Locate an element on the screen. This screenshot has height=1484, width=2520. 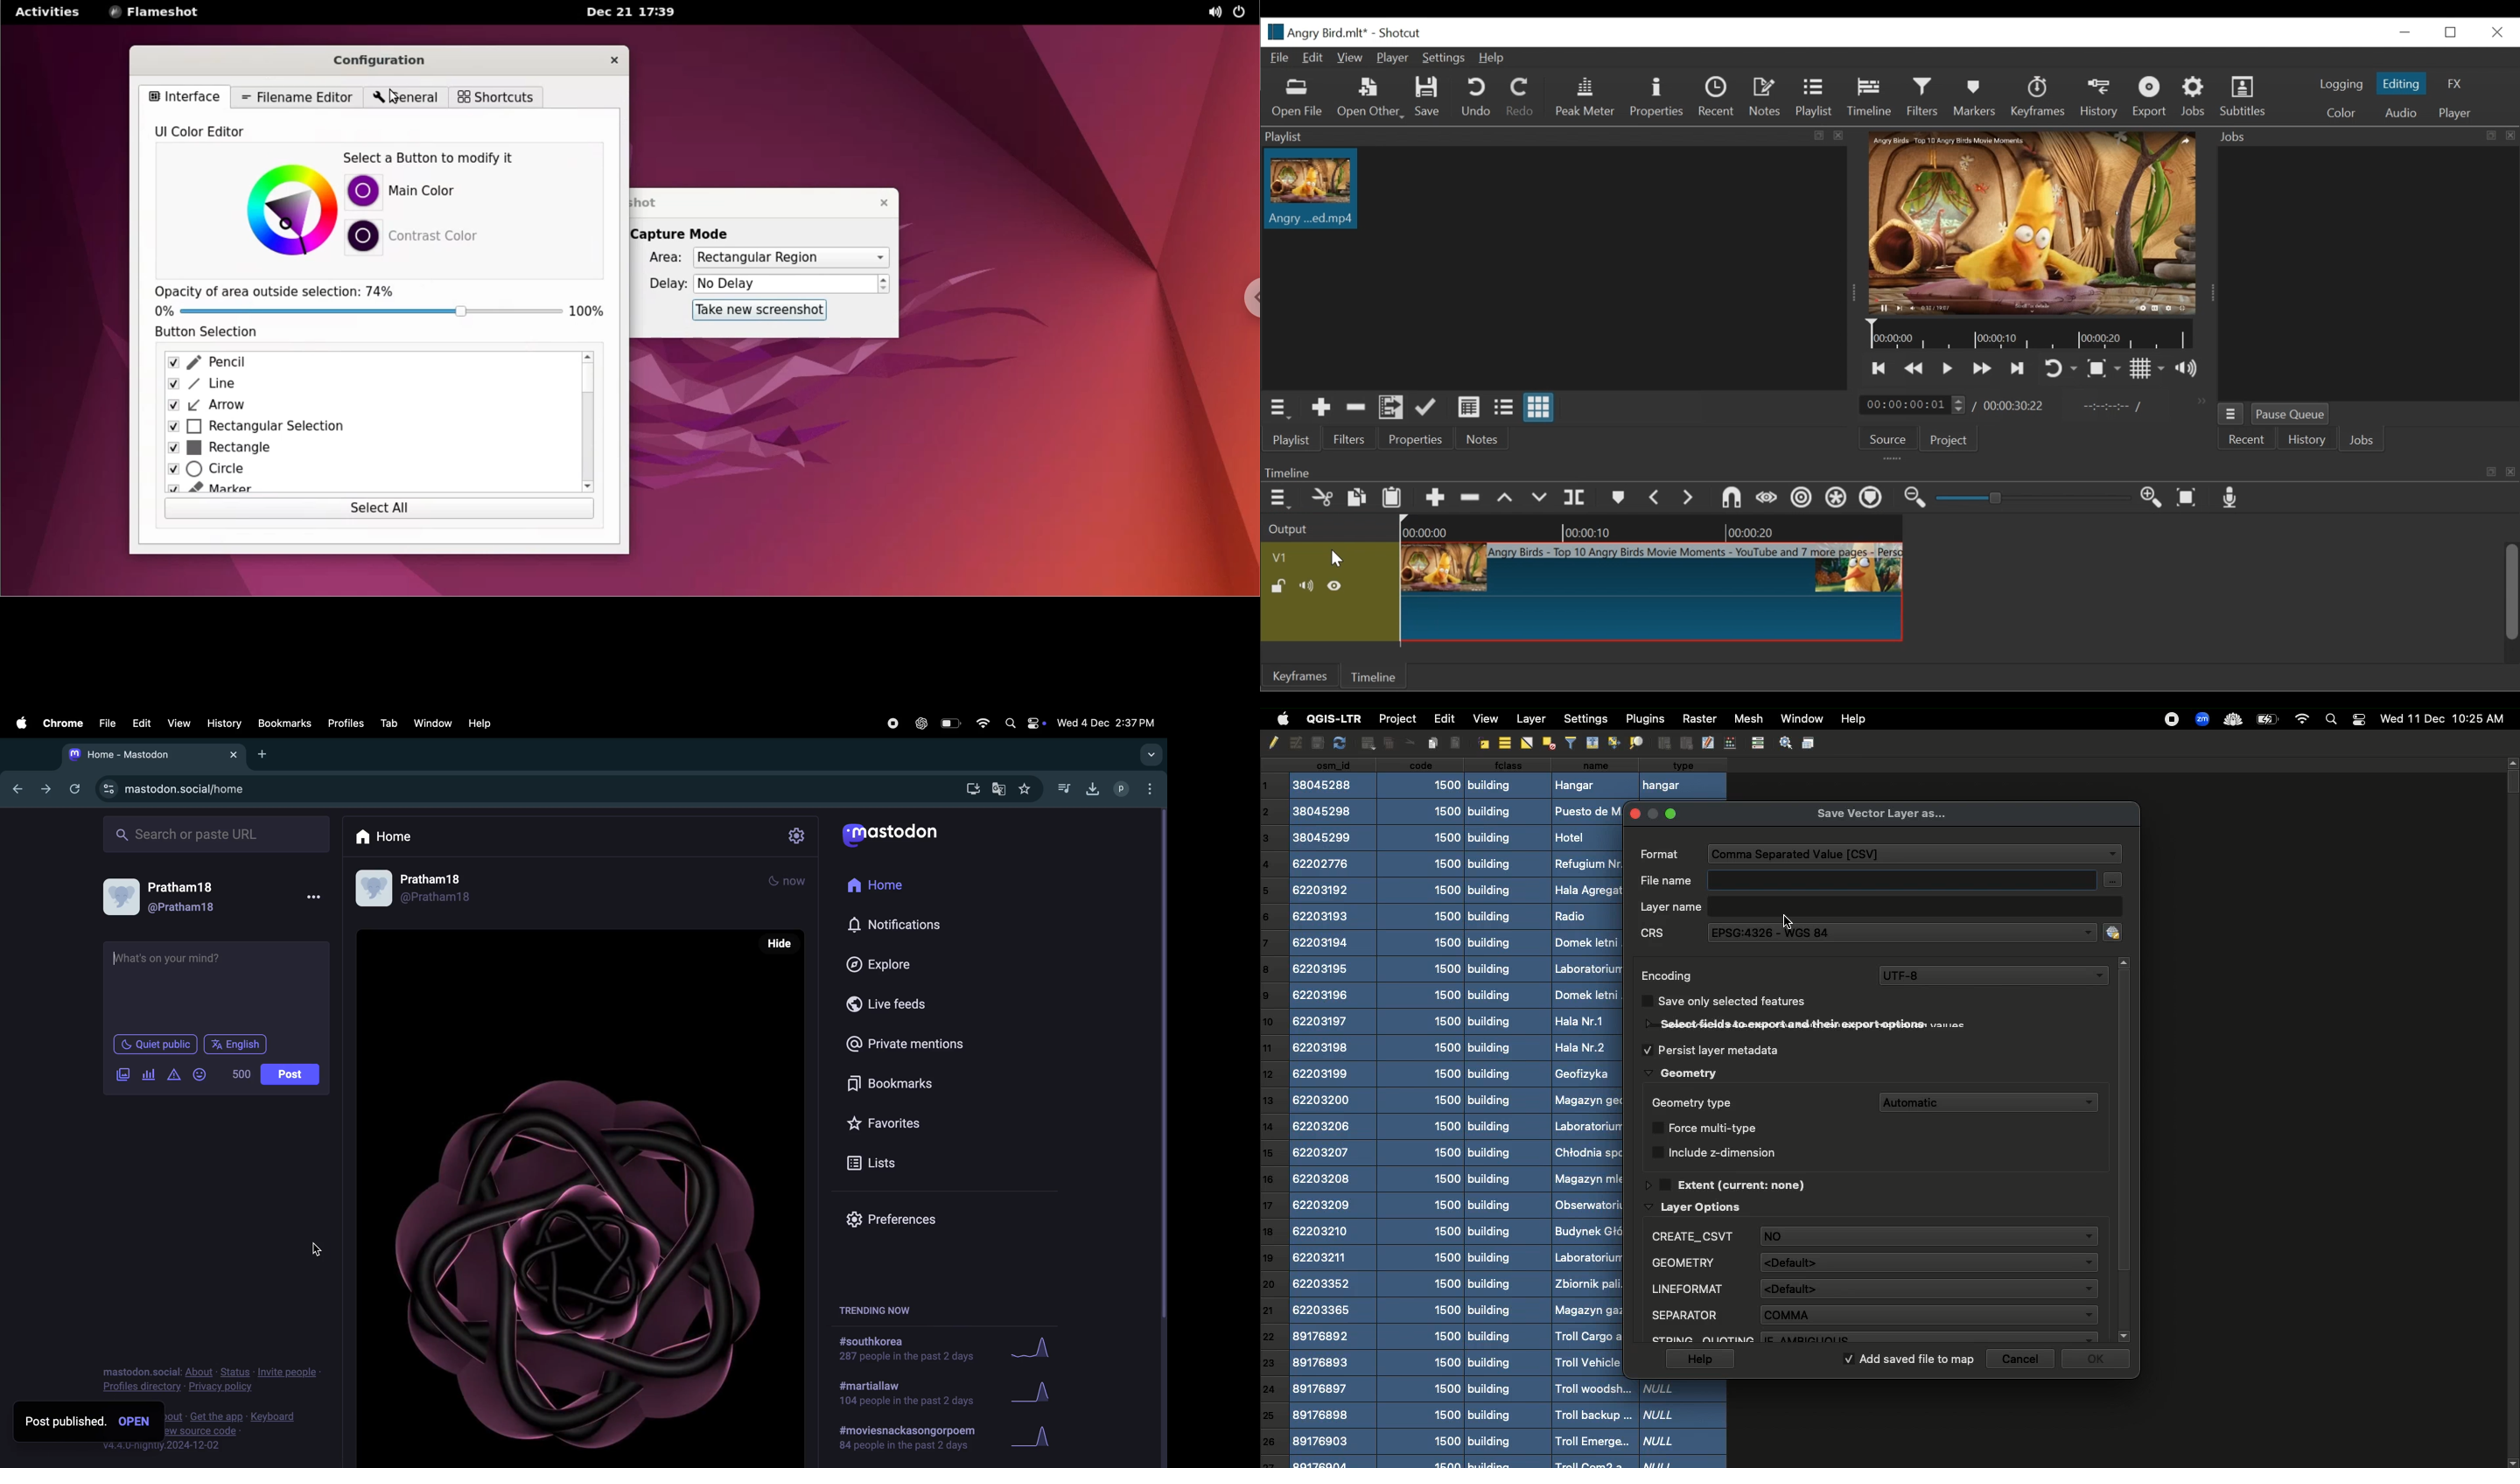
Layer is located at coordinates (1531, 719).